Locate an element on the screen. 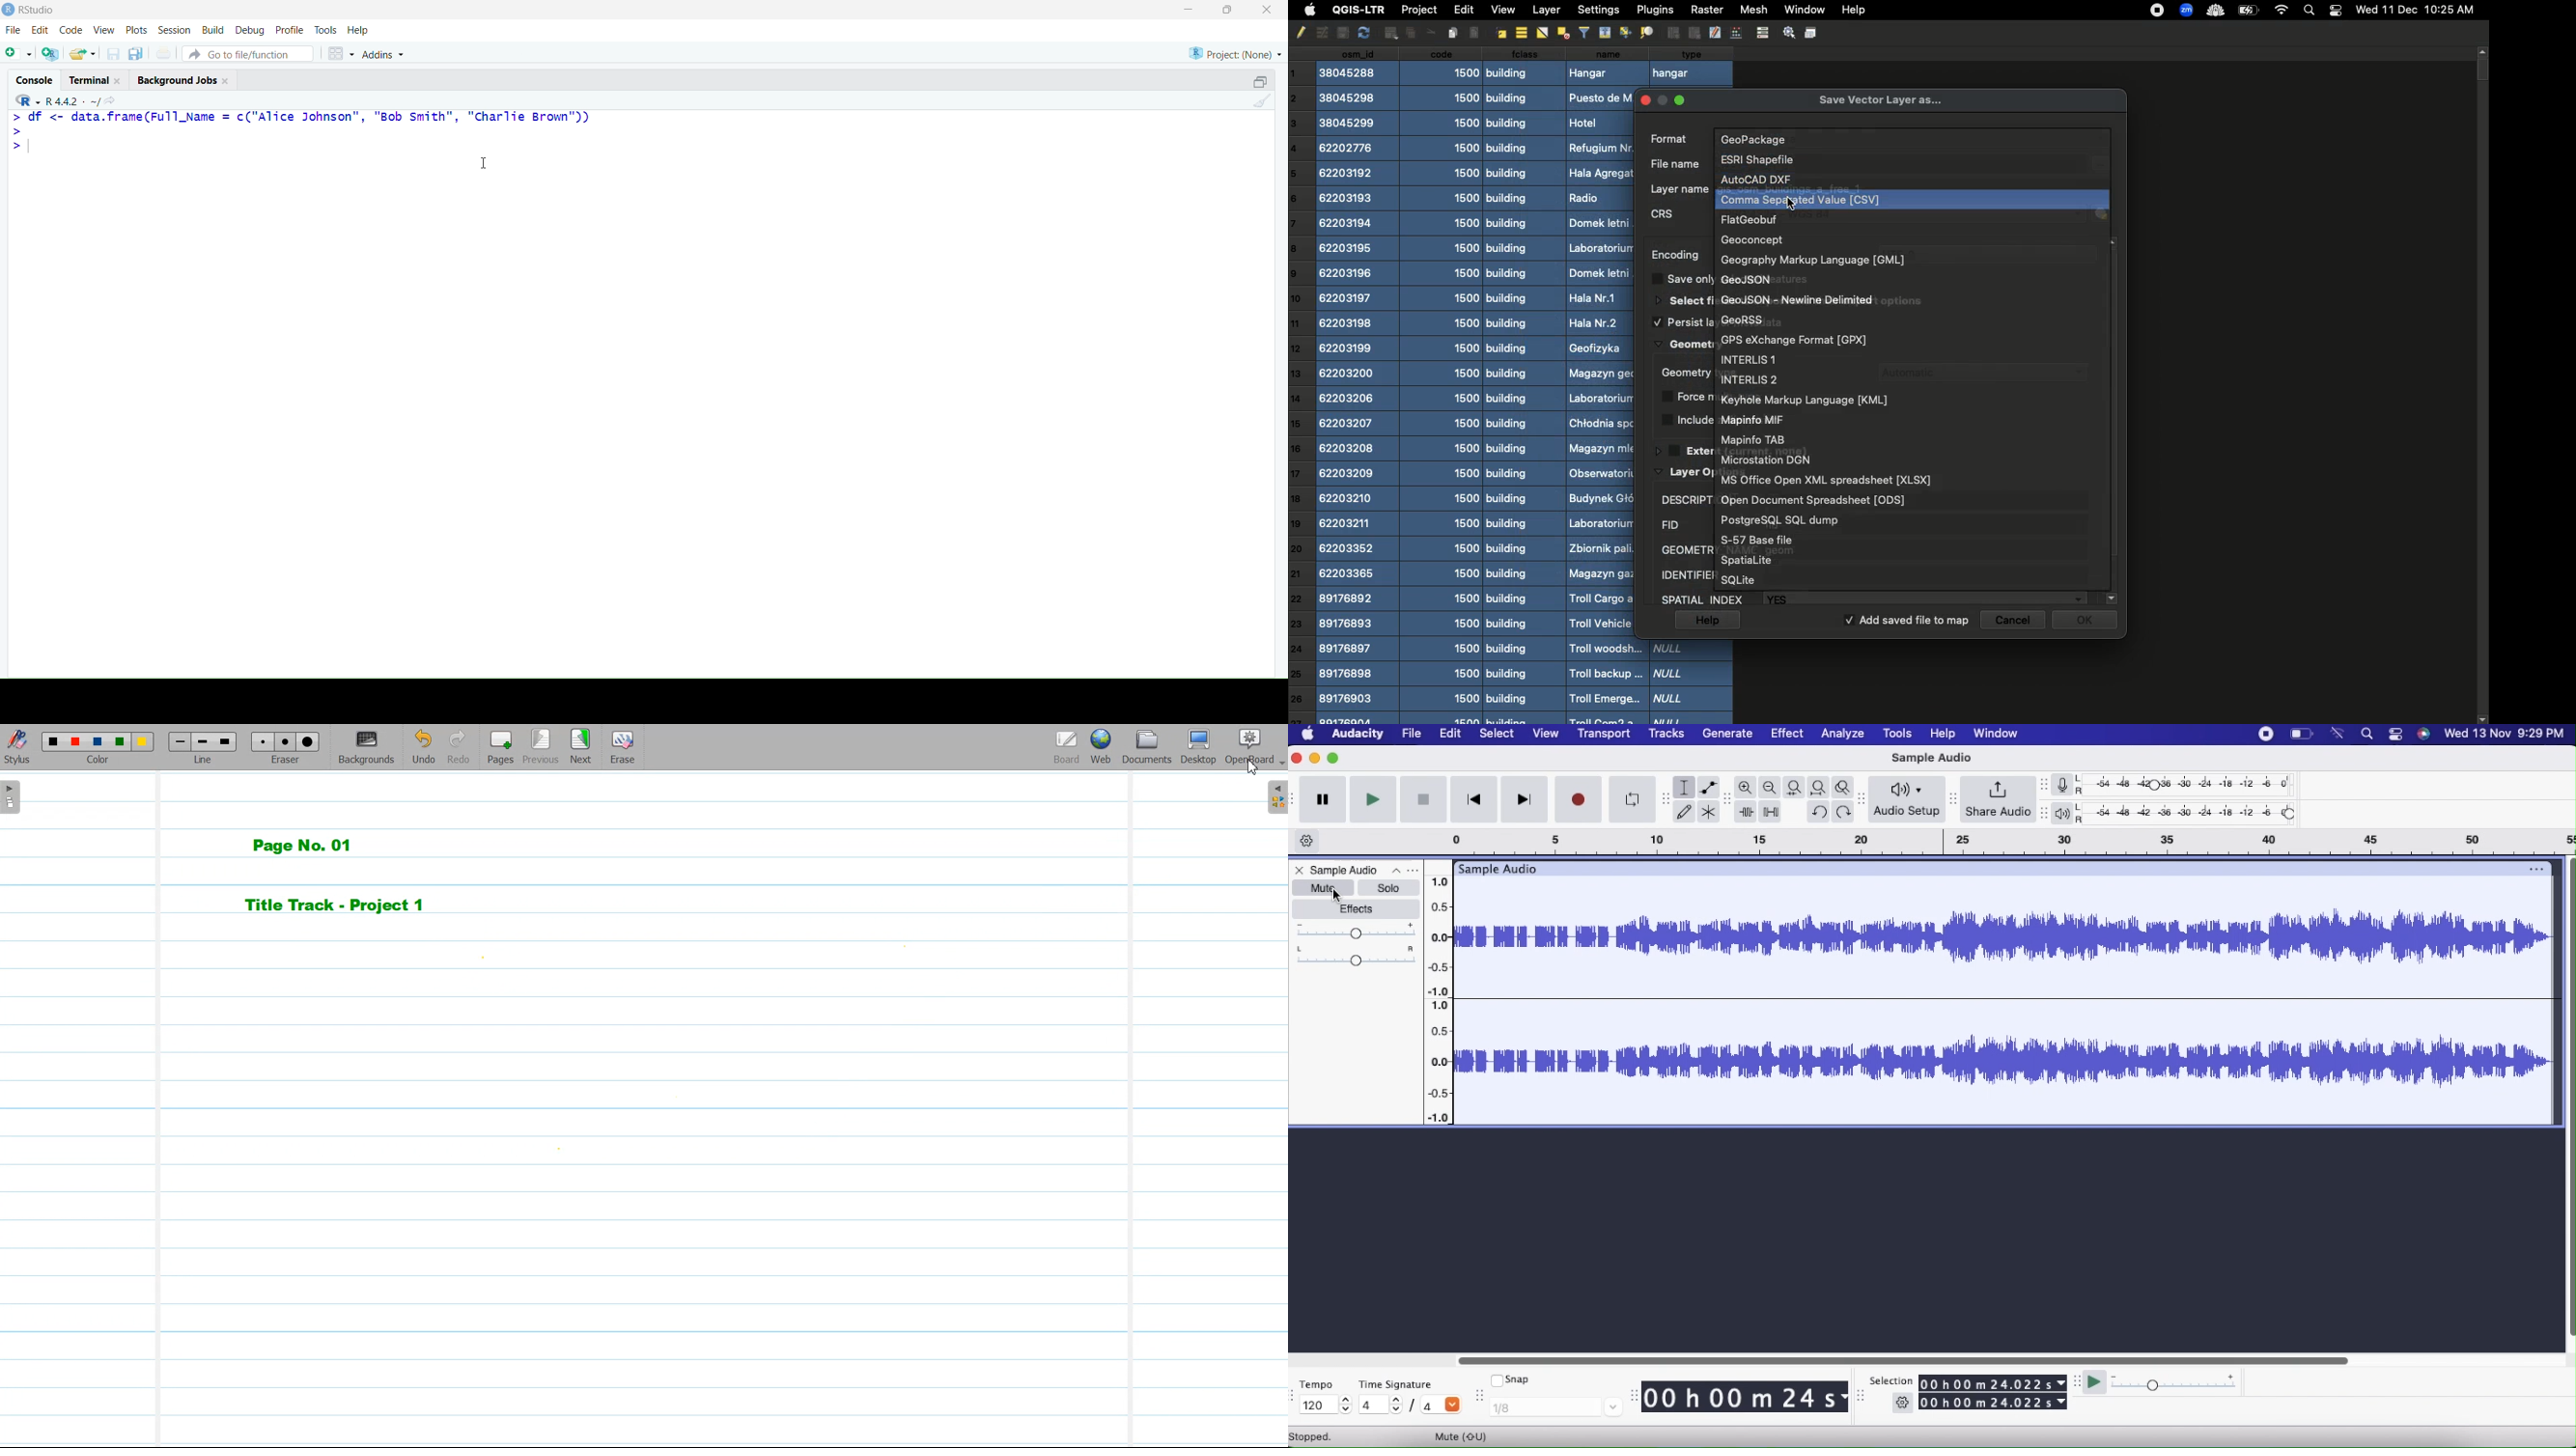 The image size is (2576, 1456). Project (None) is located at coordinates (1234, 49).